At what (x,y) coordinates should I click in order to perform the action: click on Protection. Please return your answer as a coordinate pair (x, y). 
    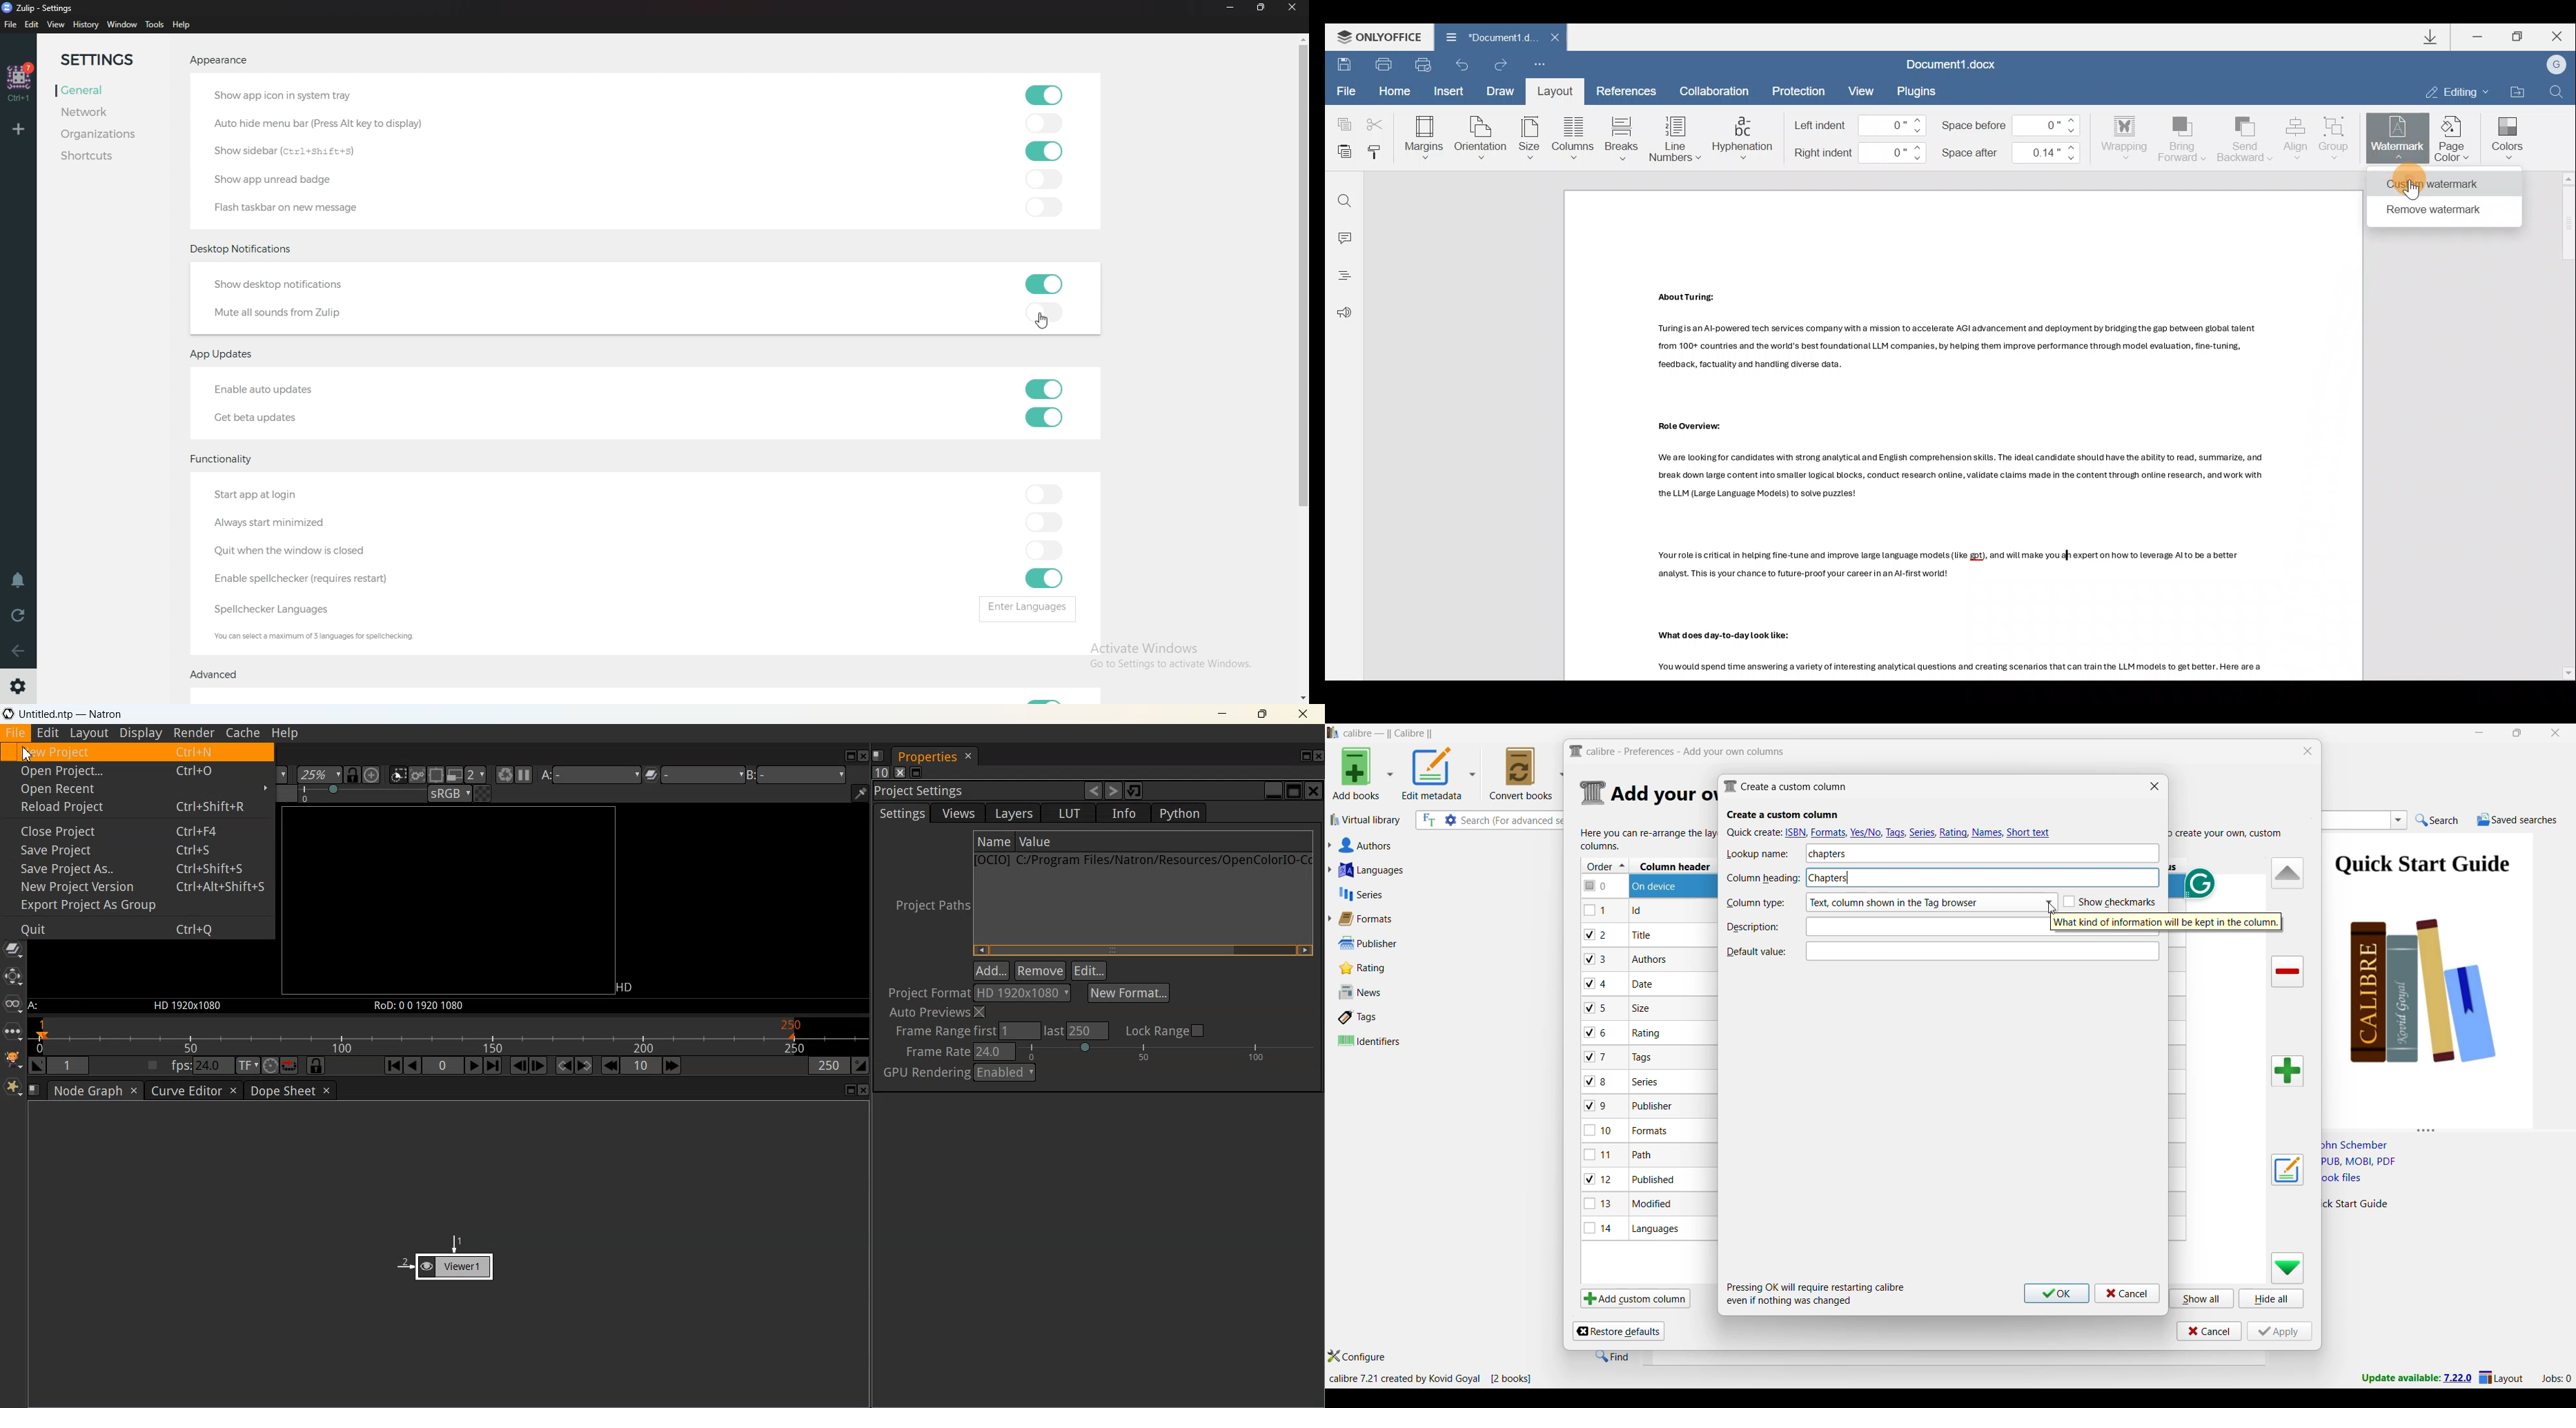
    Looking at the image, I should click on (1801, 89).